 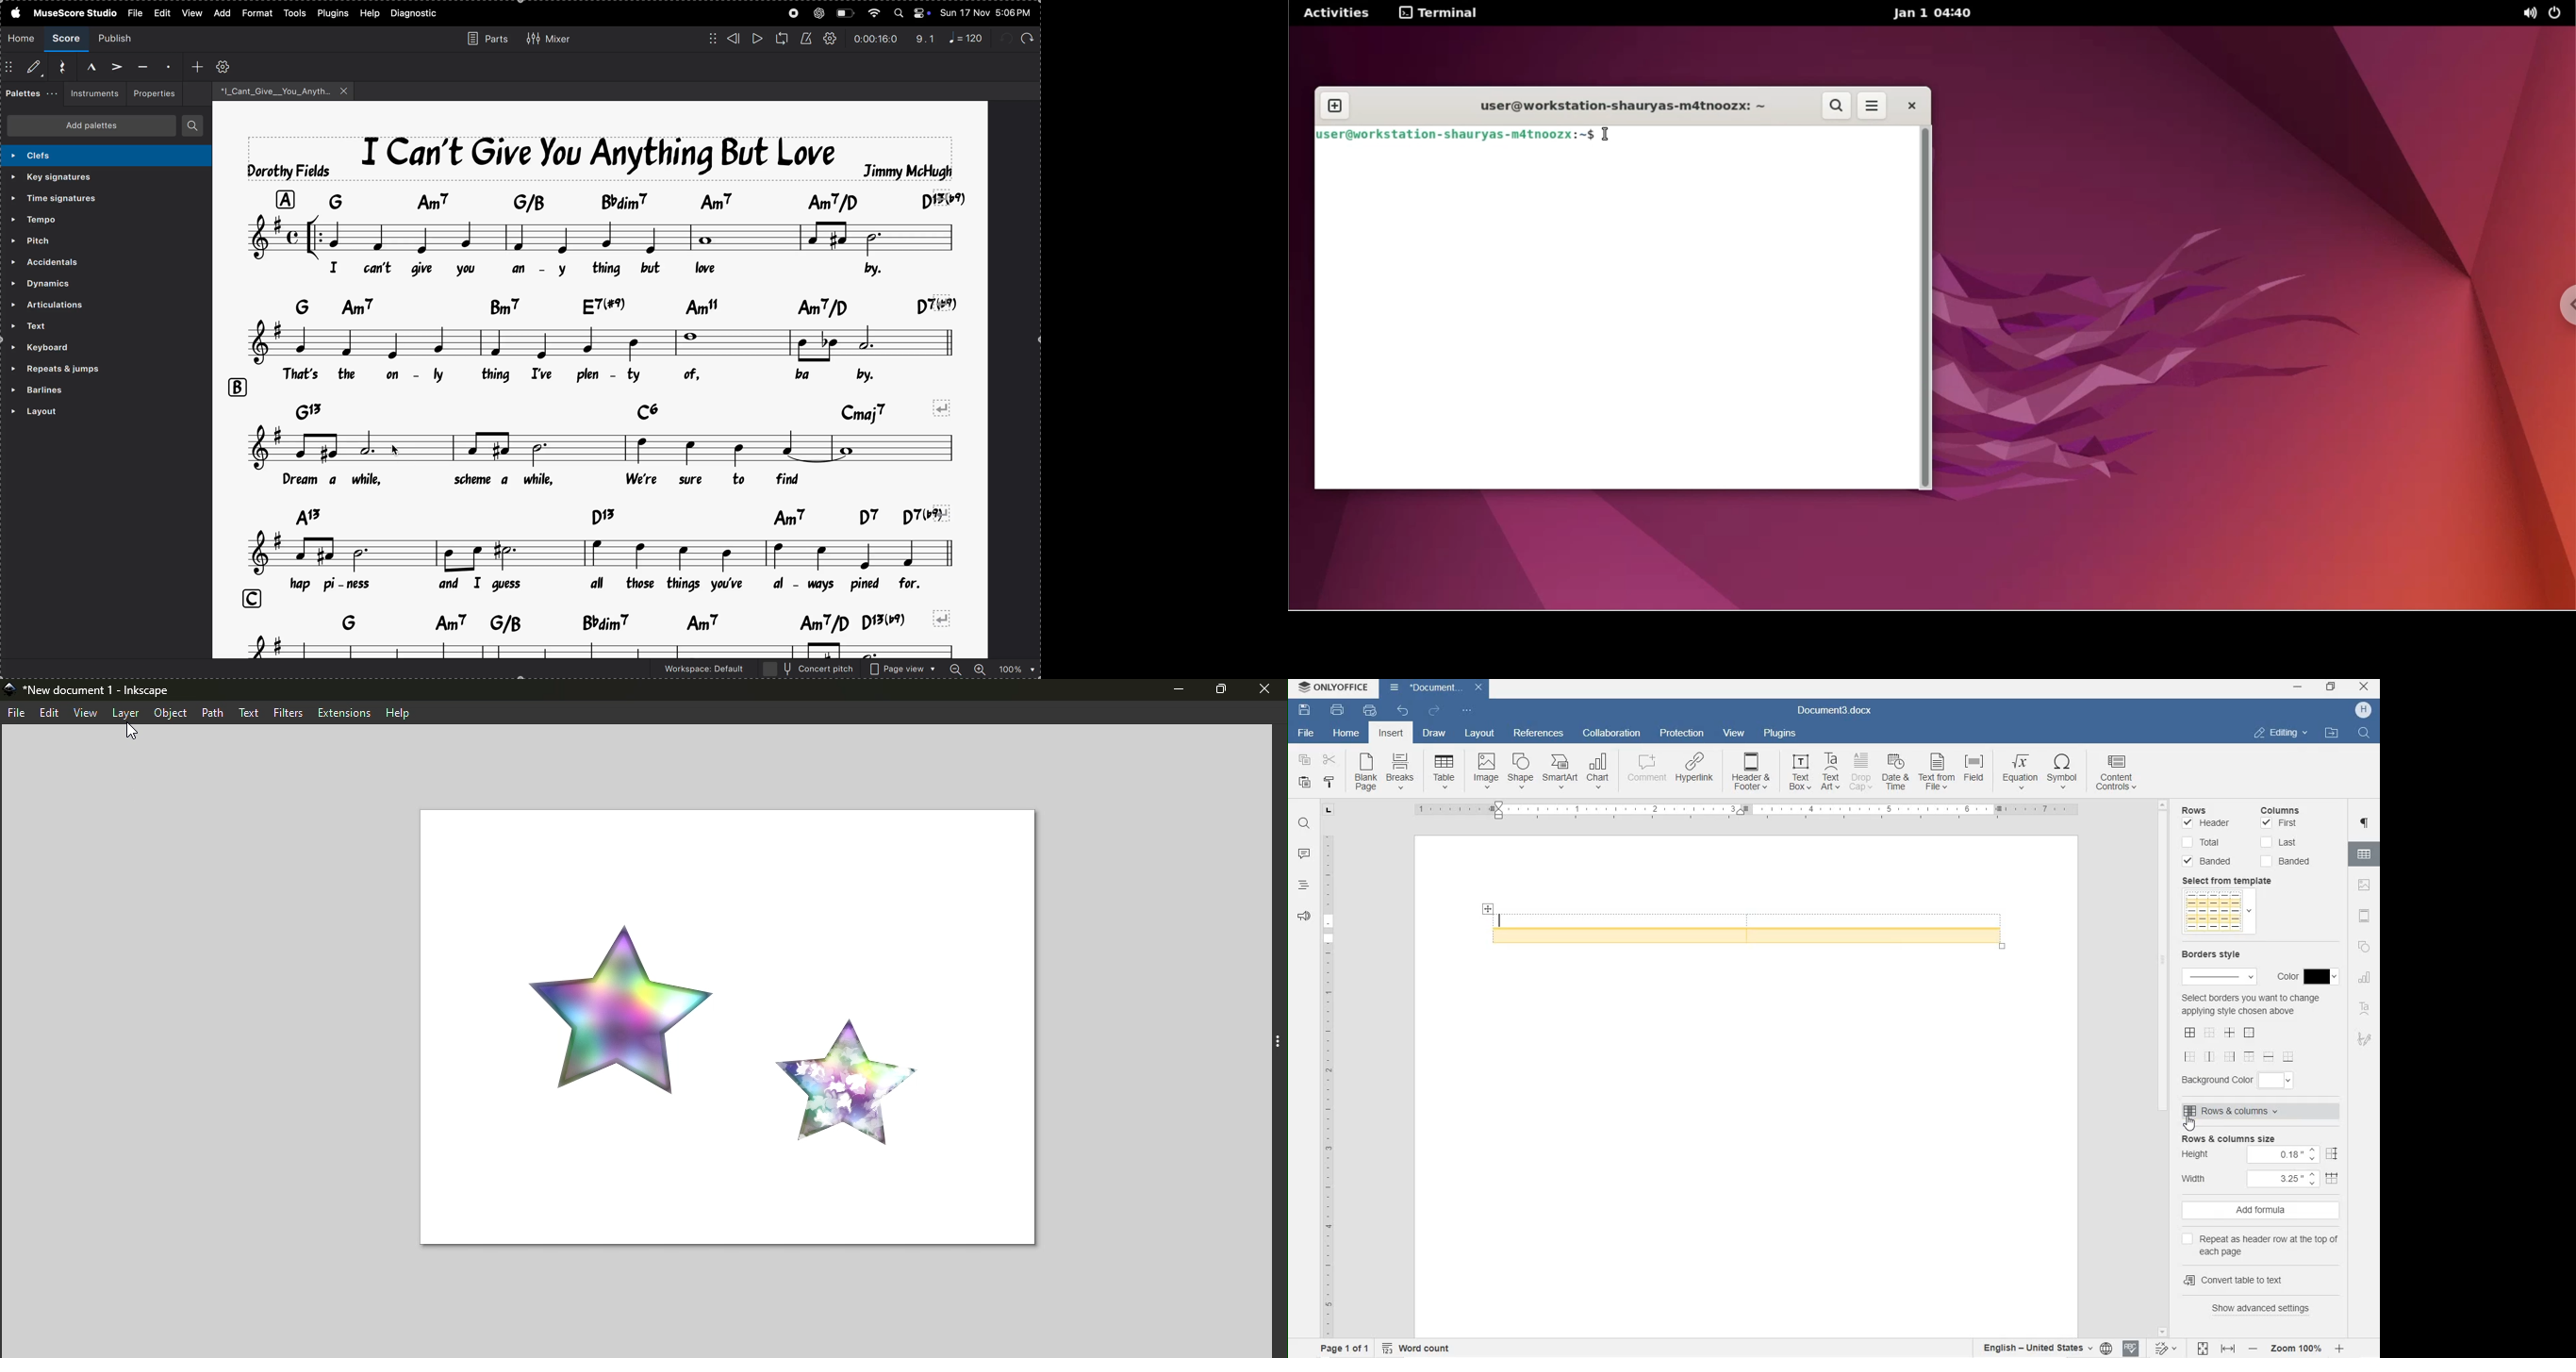 I want to click on file, so click(x=134, y=12).